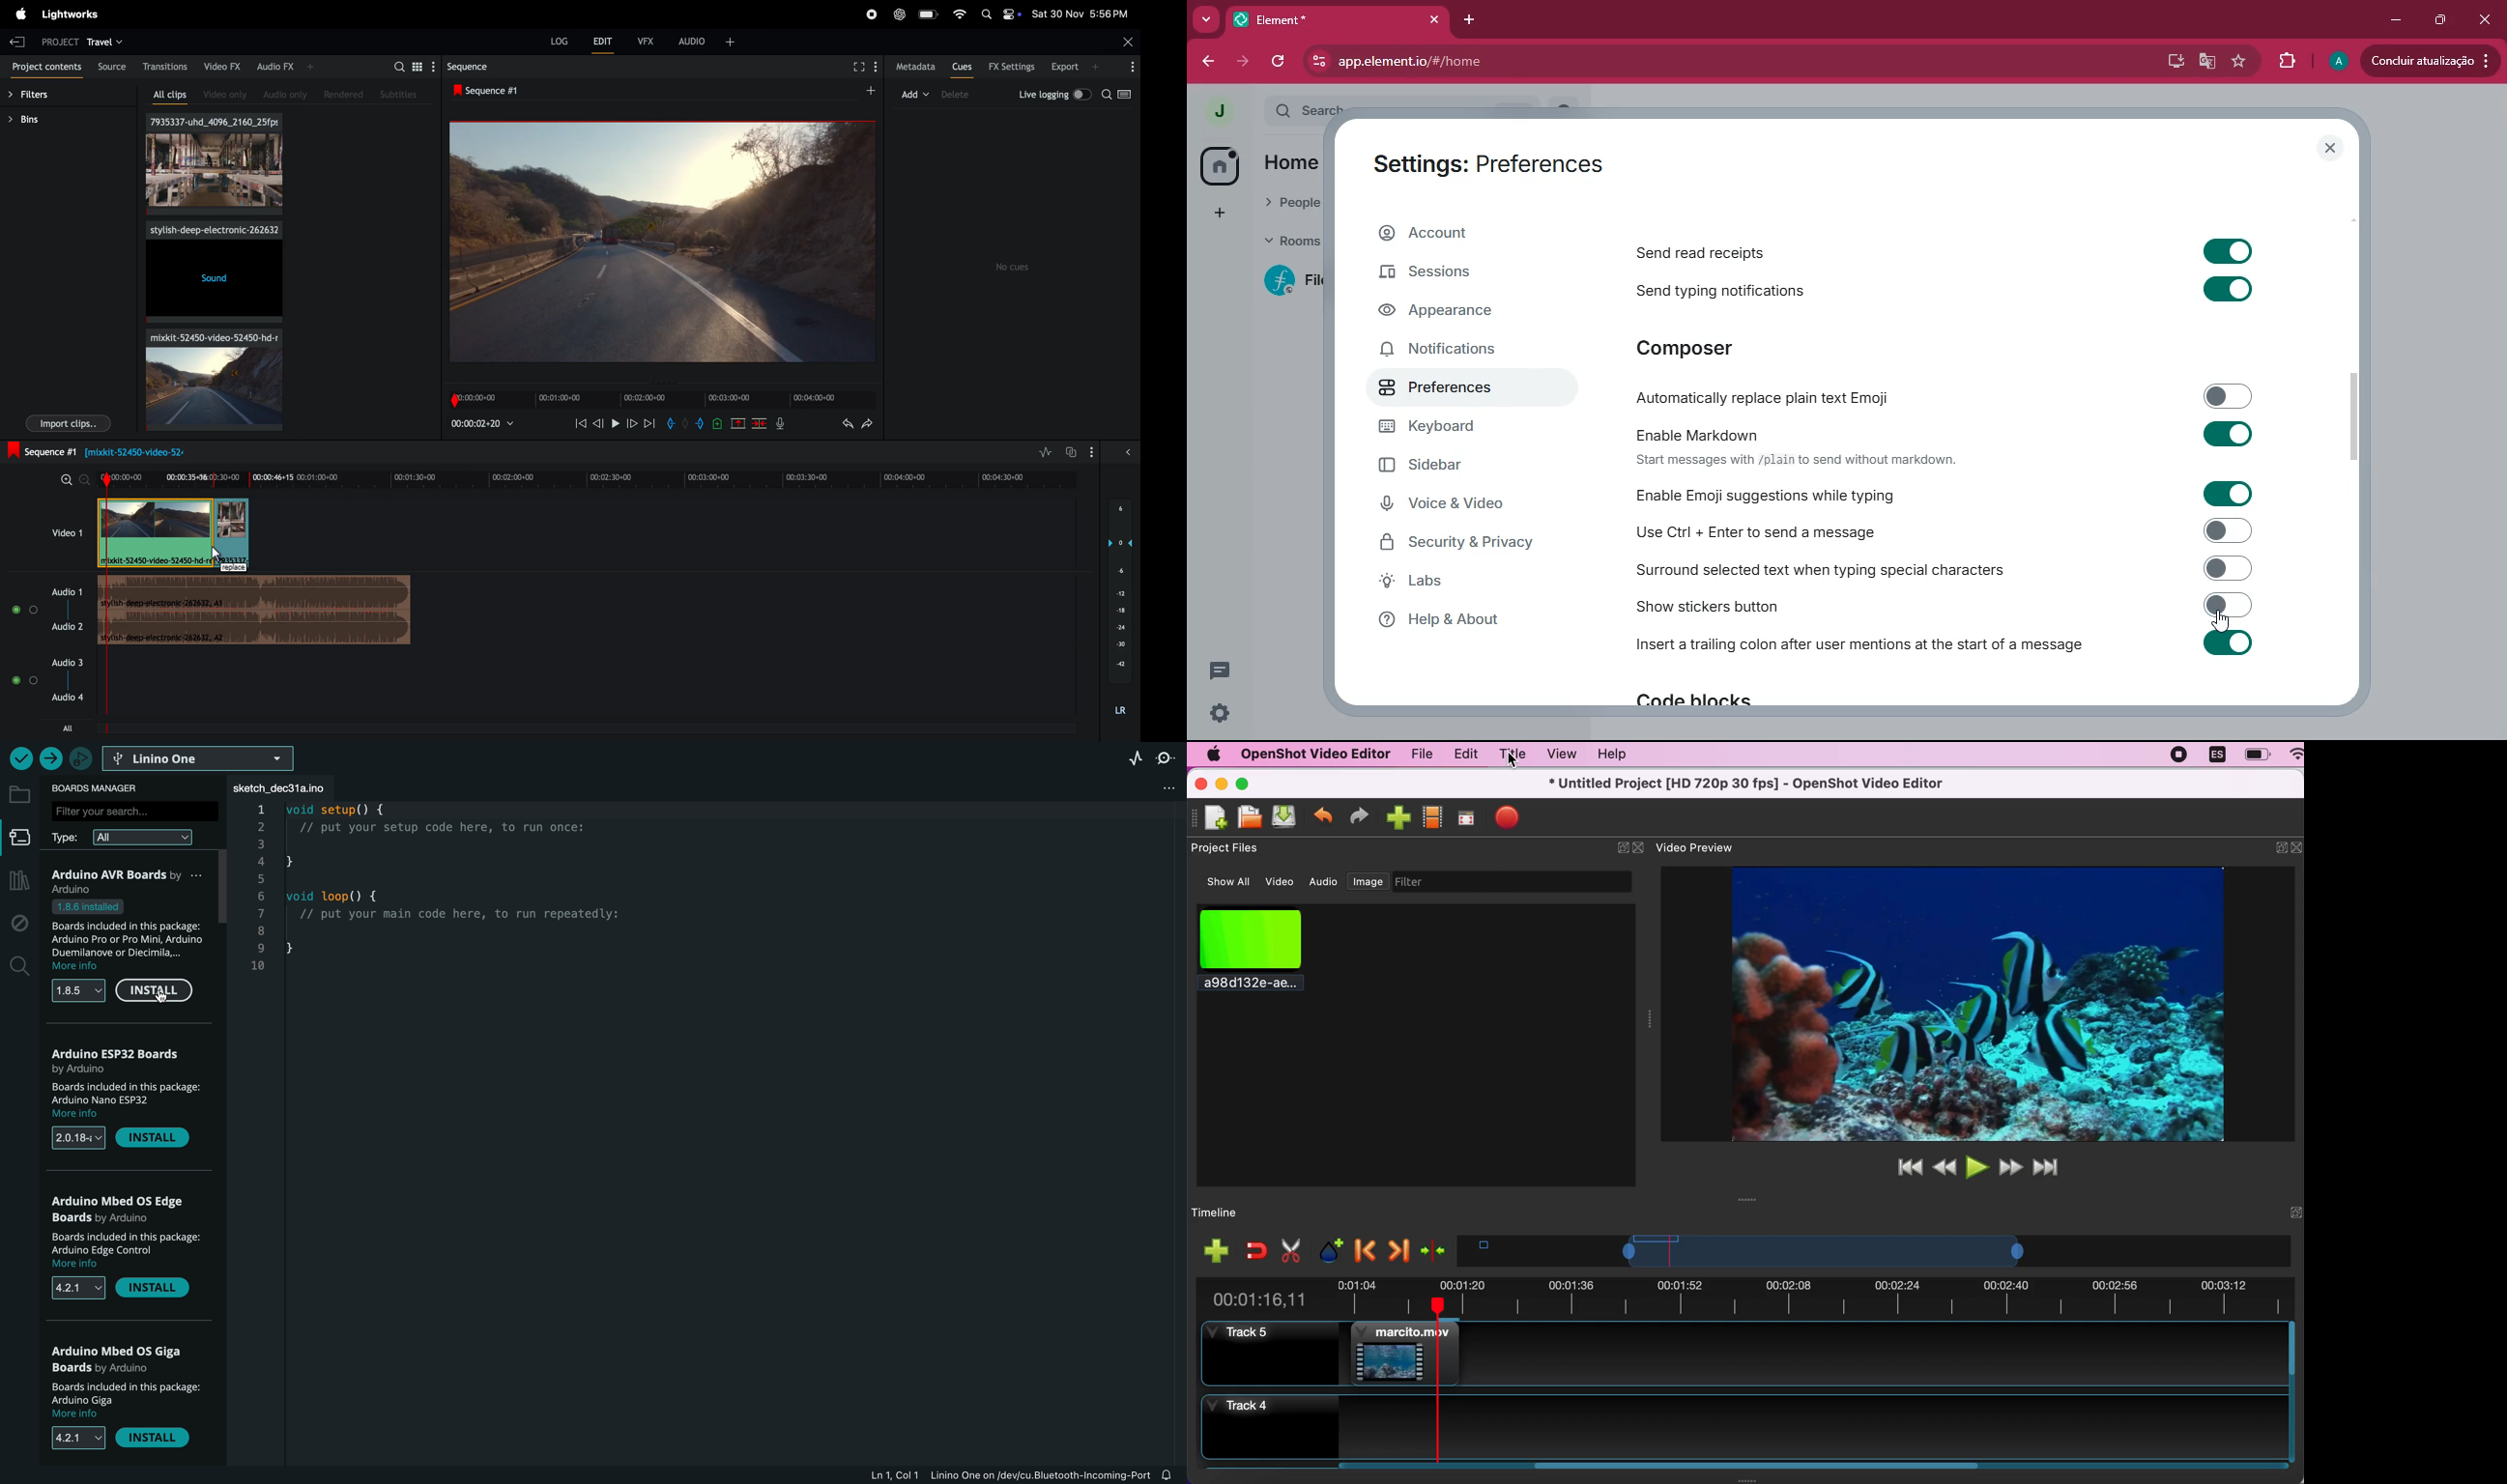 This screenshot has width=2520, height=1484. What do you see at coordinates (1800, 463) in the screenshot?
I see `‘Start messages with /plain to send without markdown.` at bounding box center [1800, 463].